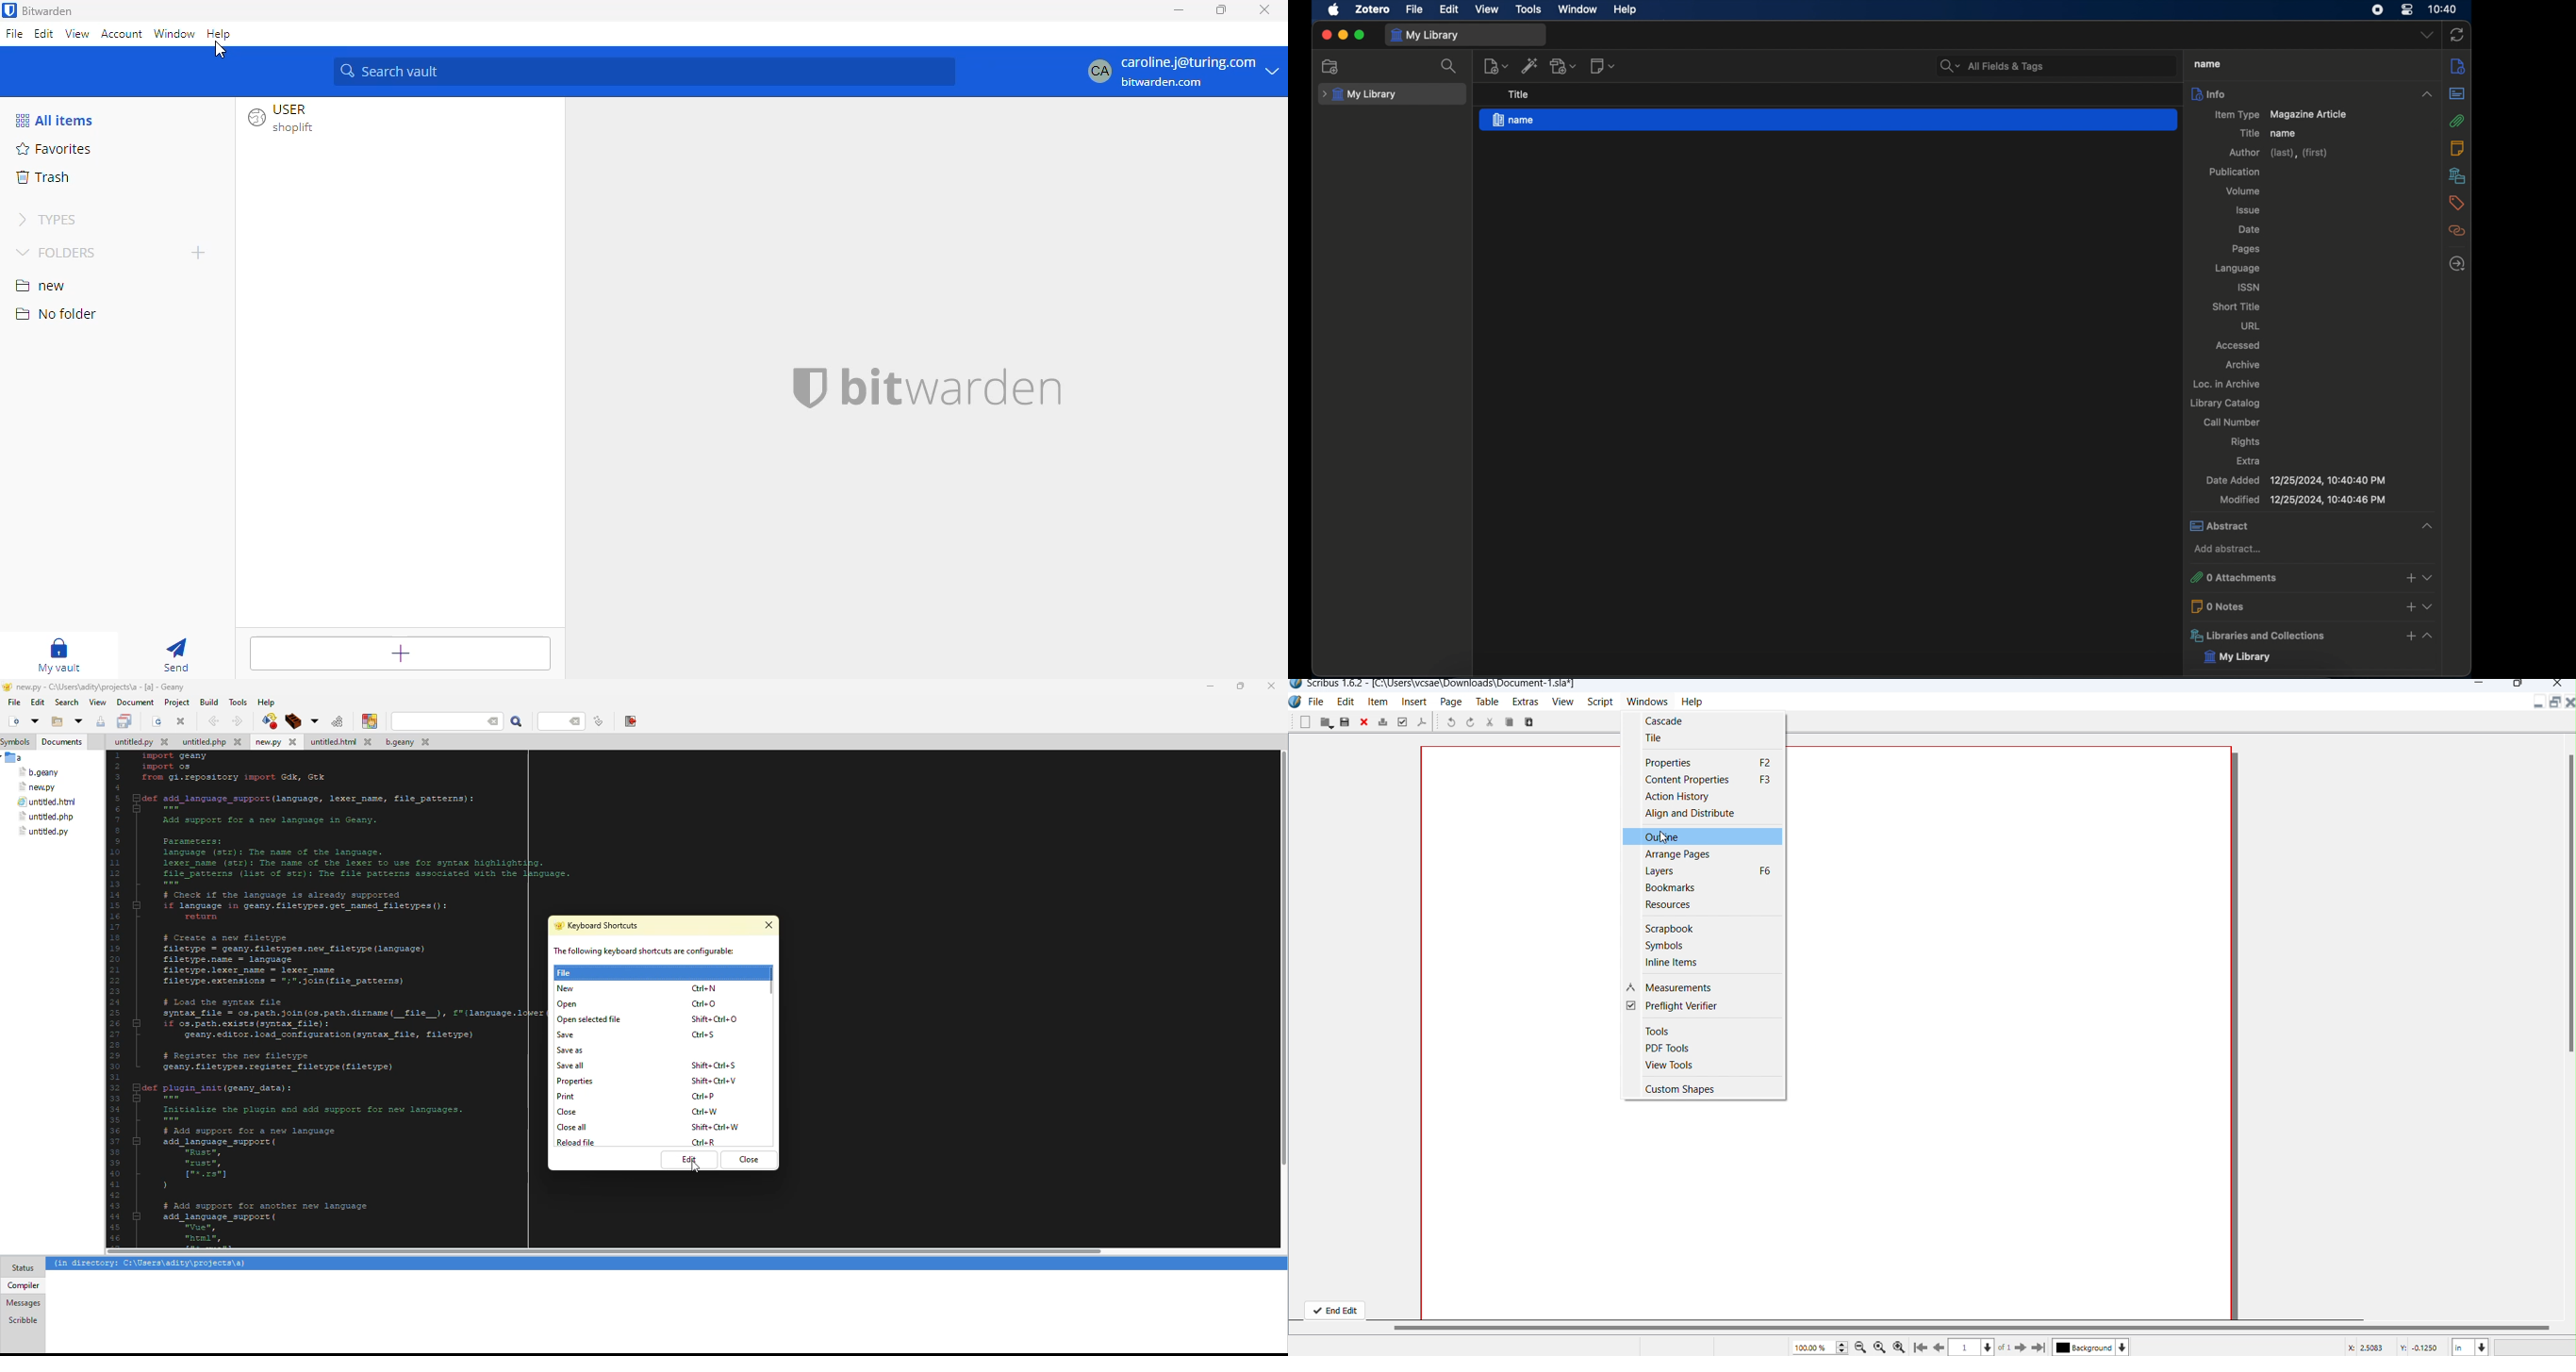  I want to click on background, so click(2083, 1349).